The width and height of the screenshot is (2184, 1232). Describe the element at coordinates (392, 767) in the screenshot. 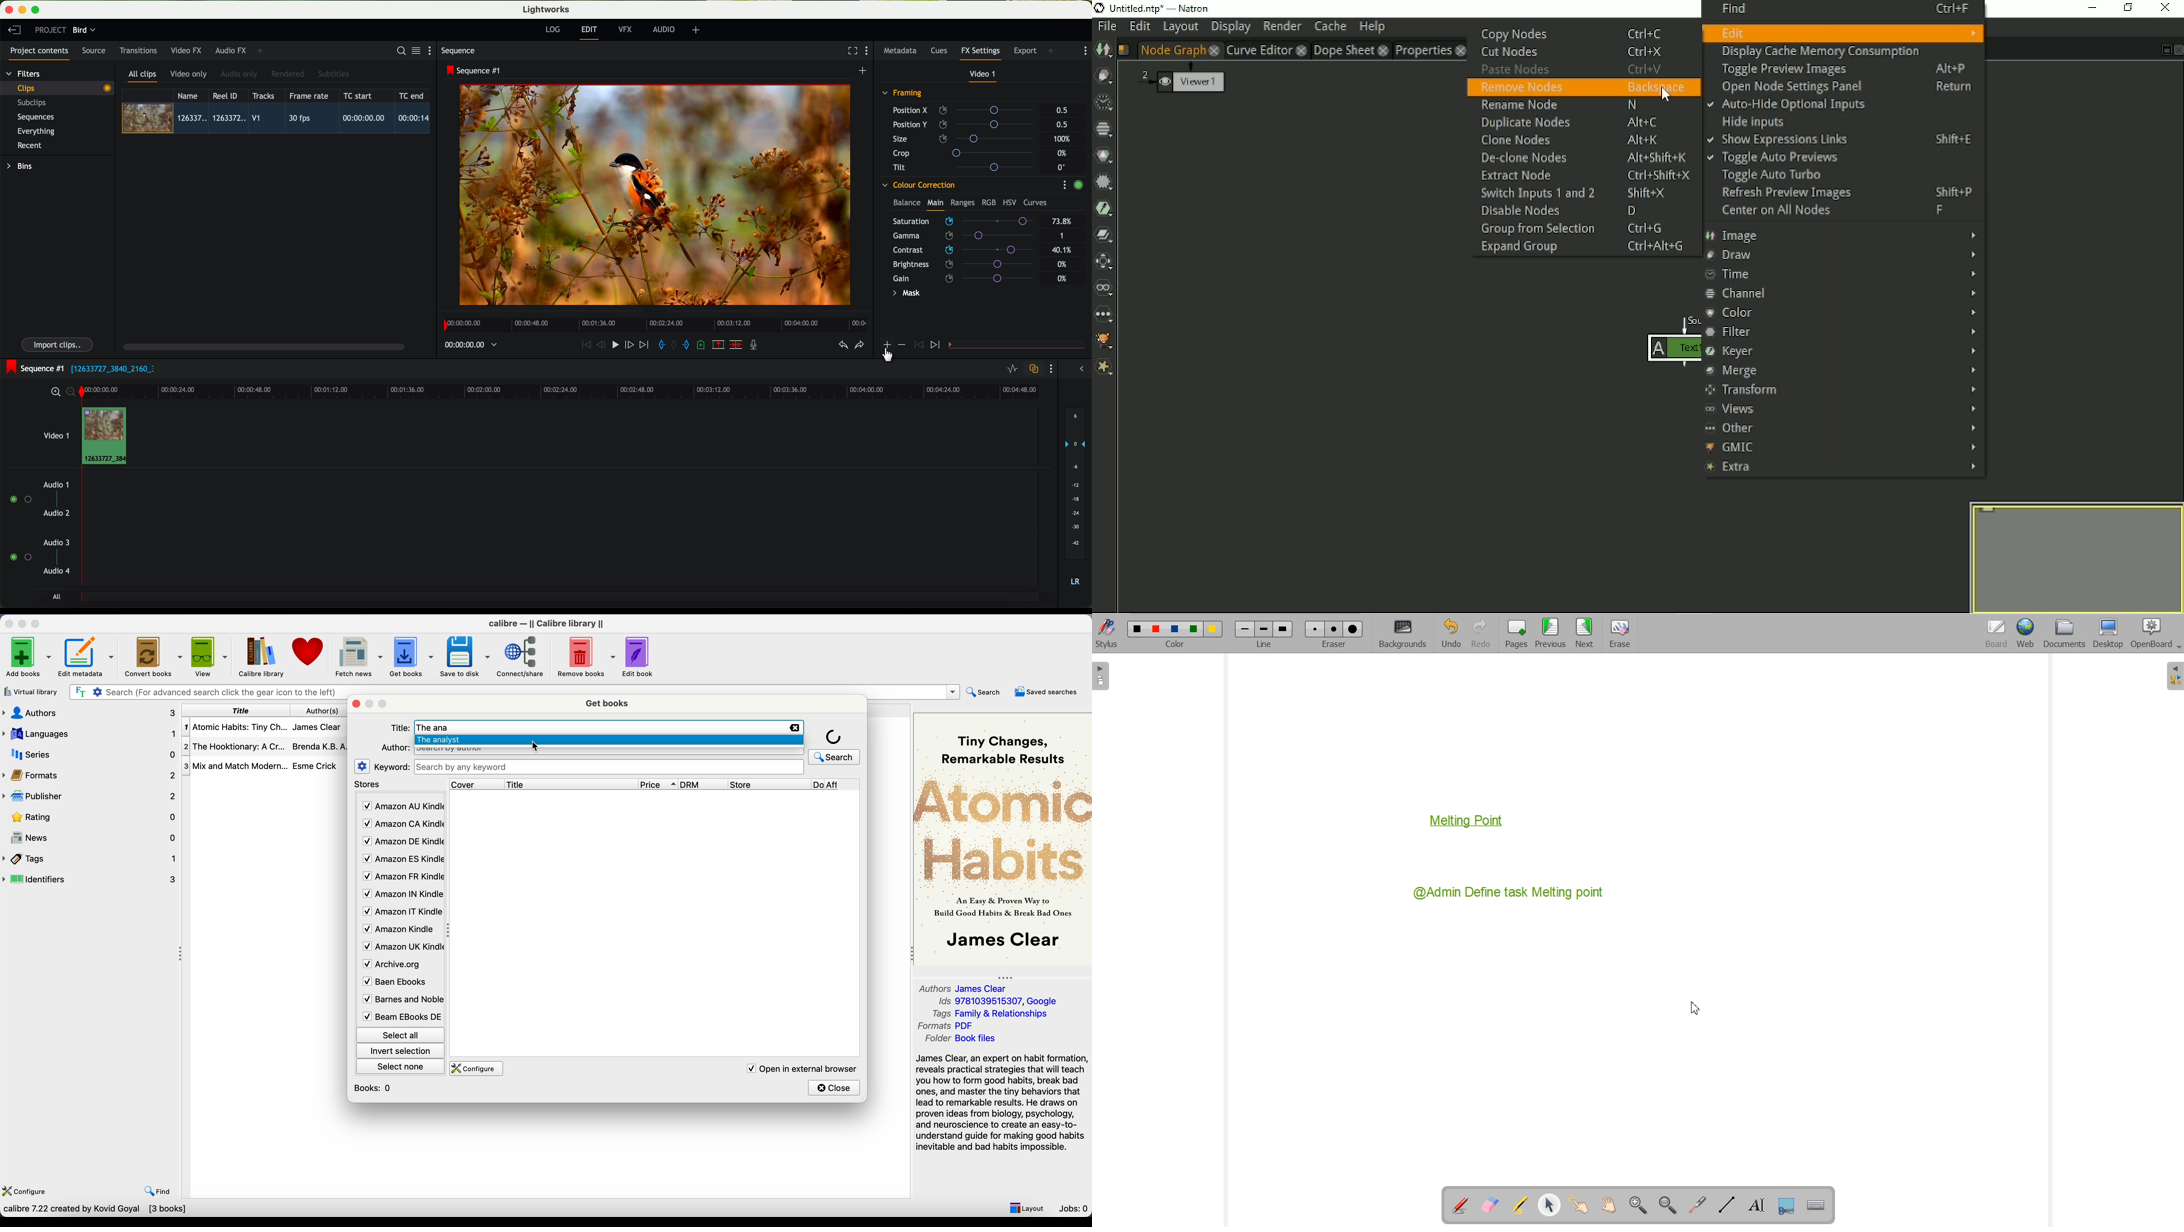

I see `keyword` at that location.